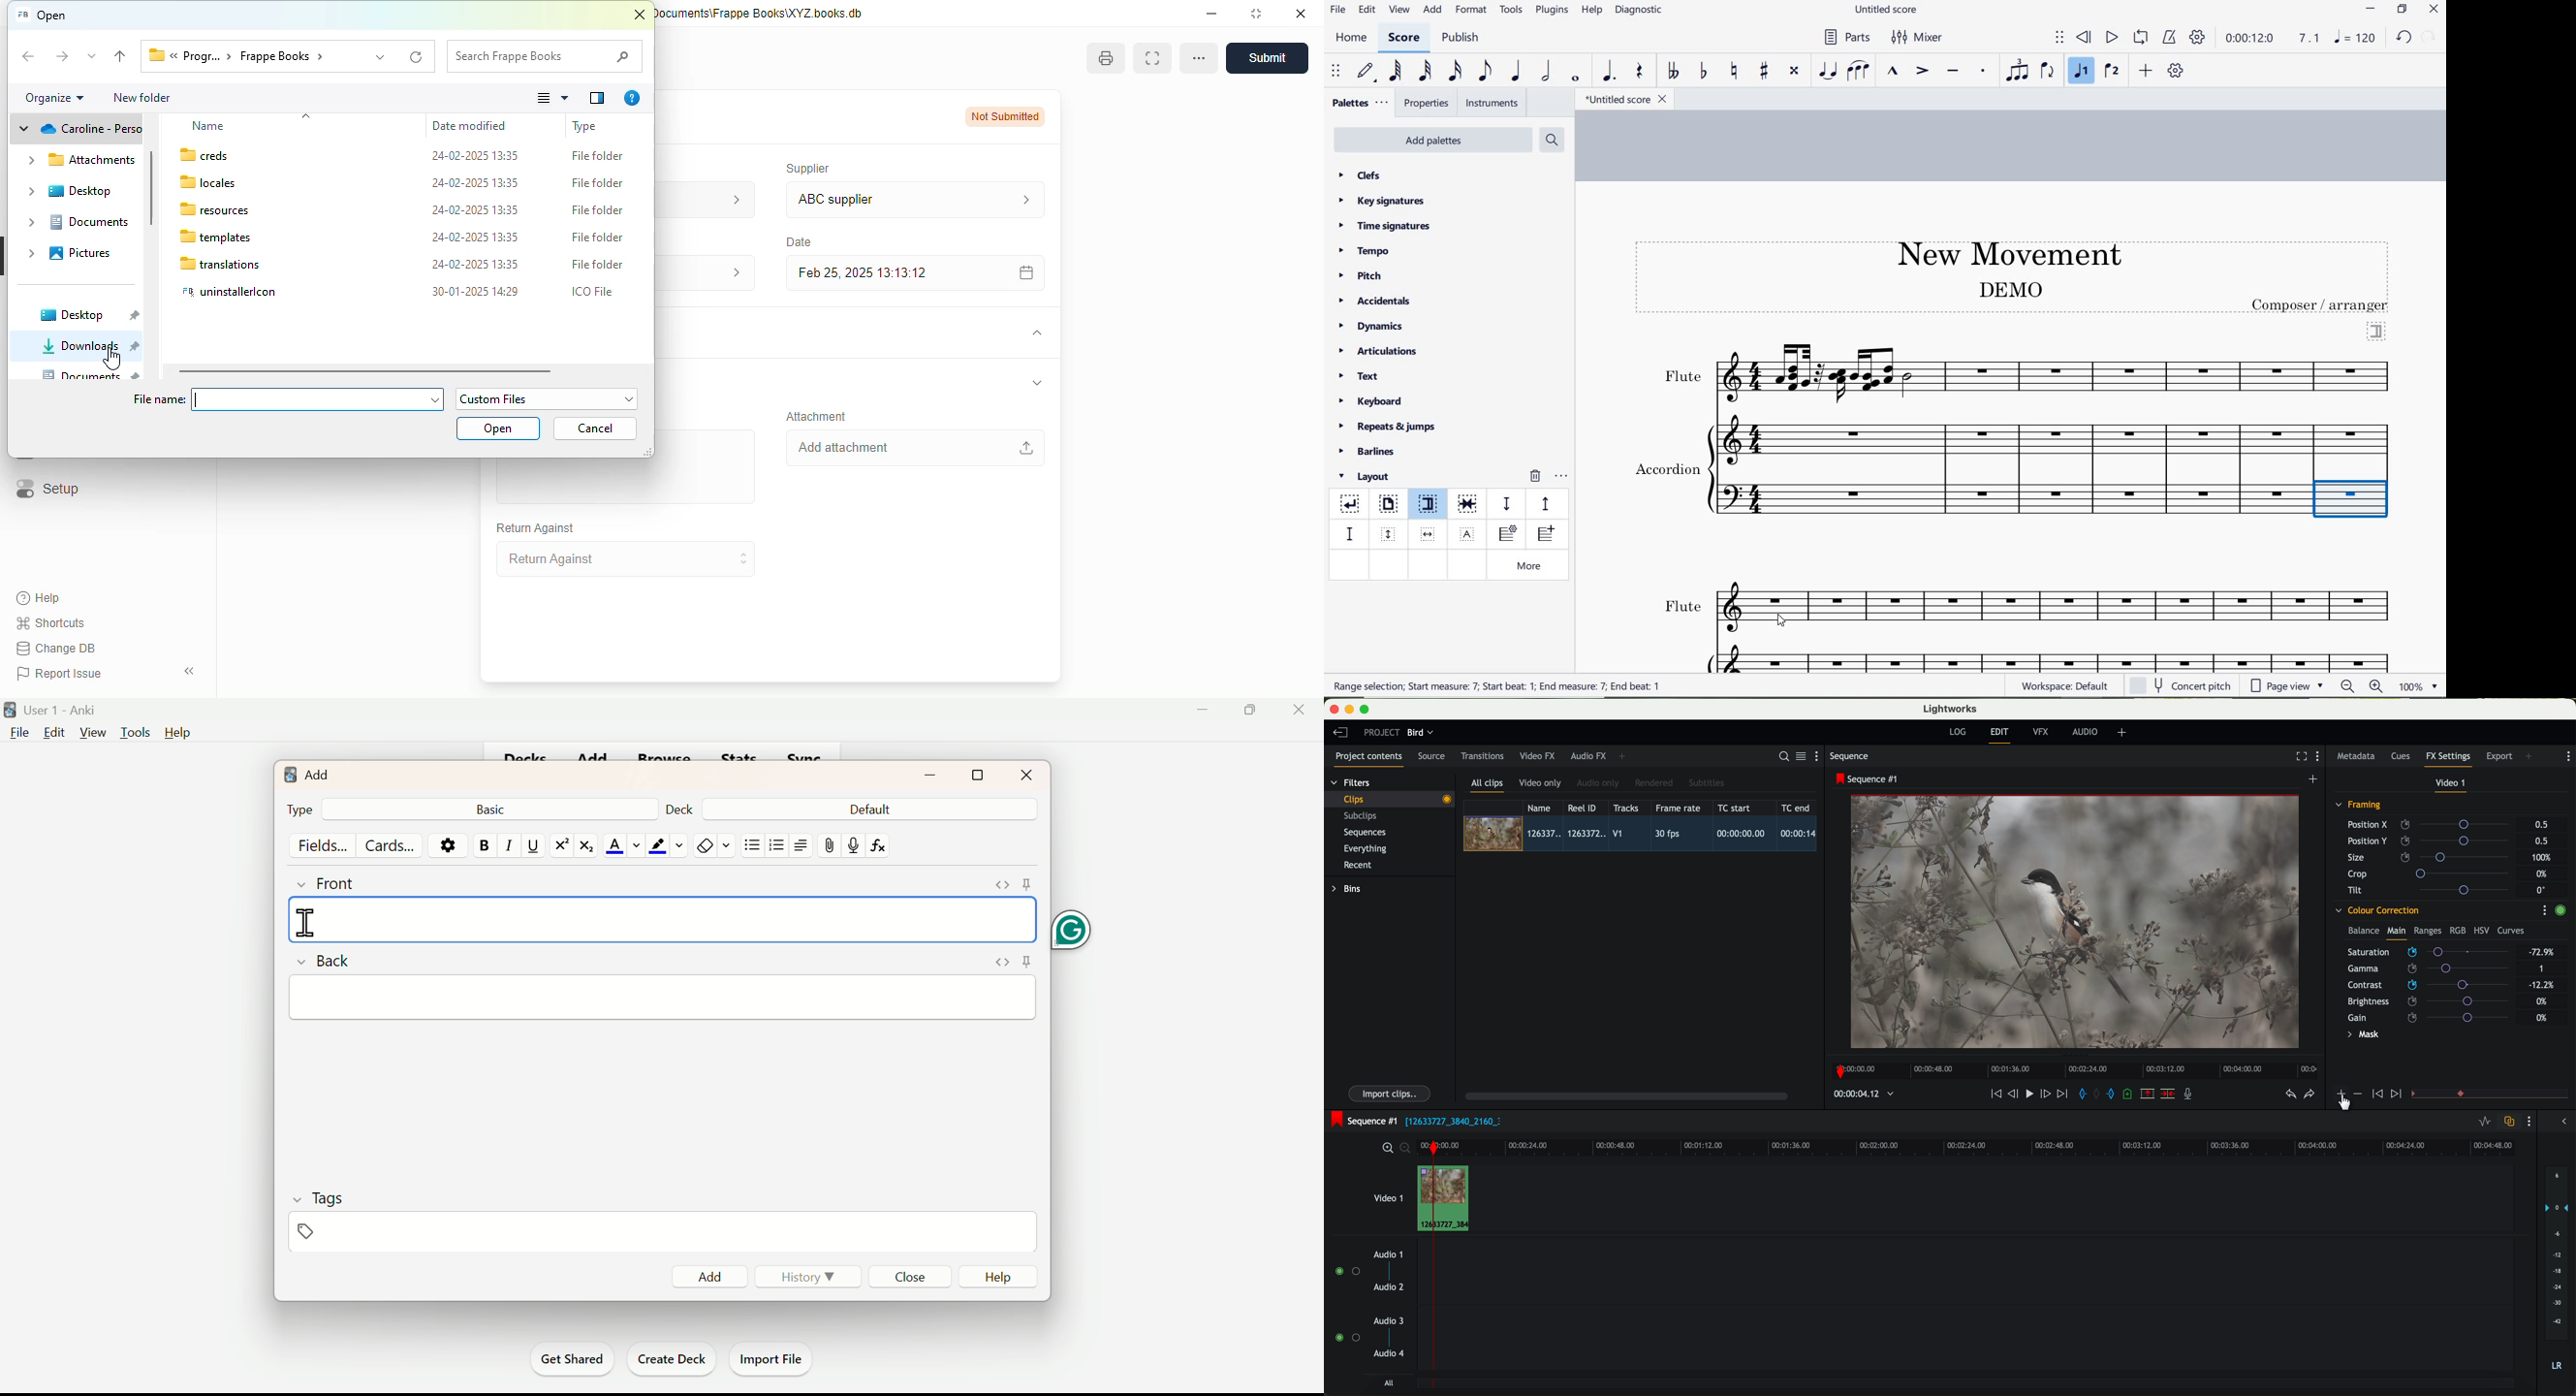  Describe the element at coordinates (2168, 1094) in the screenshot. I see `delete/cut` at that location.